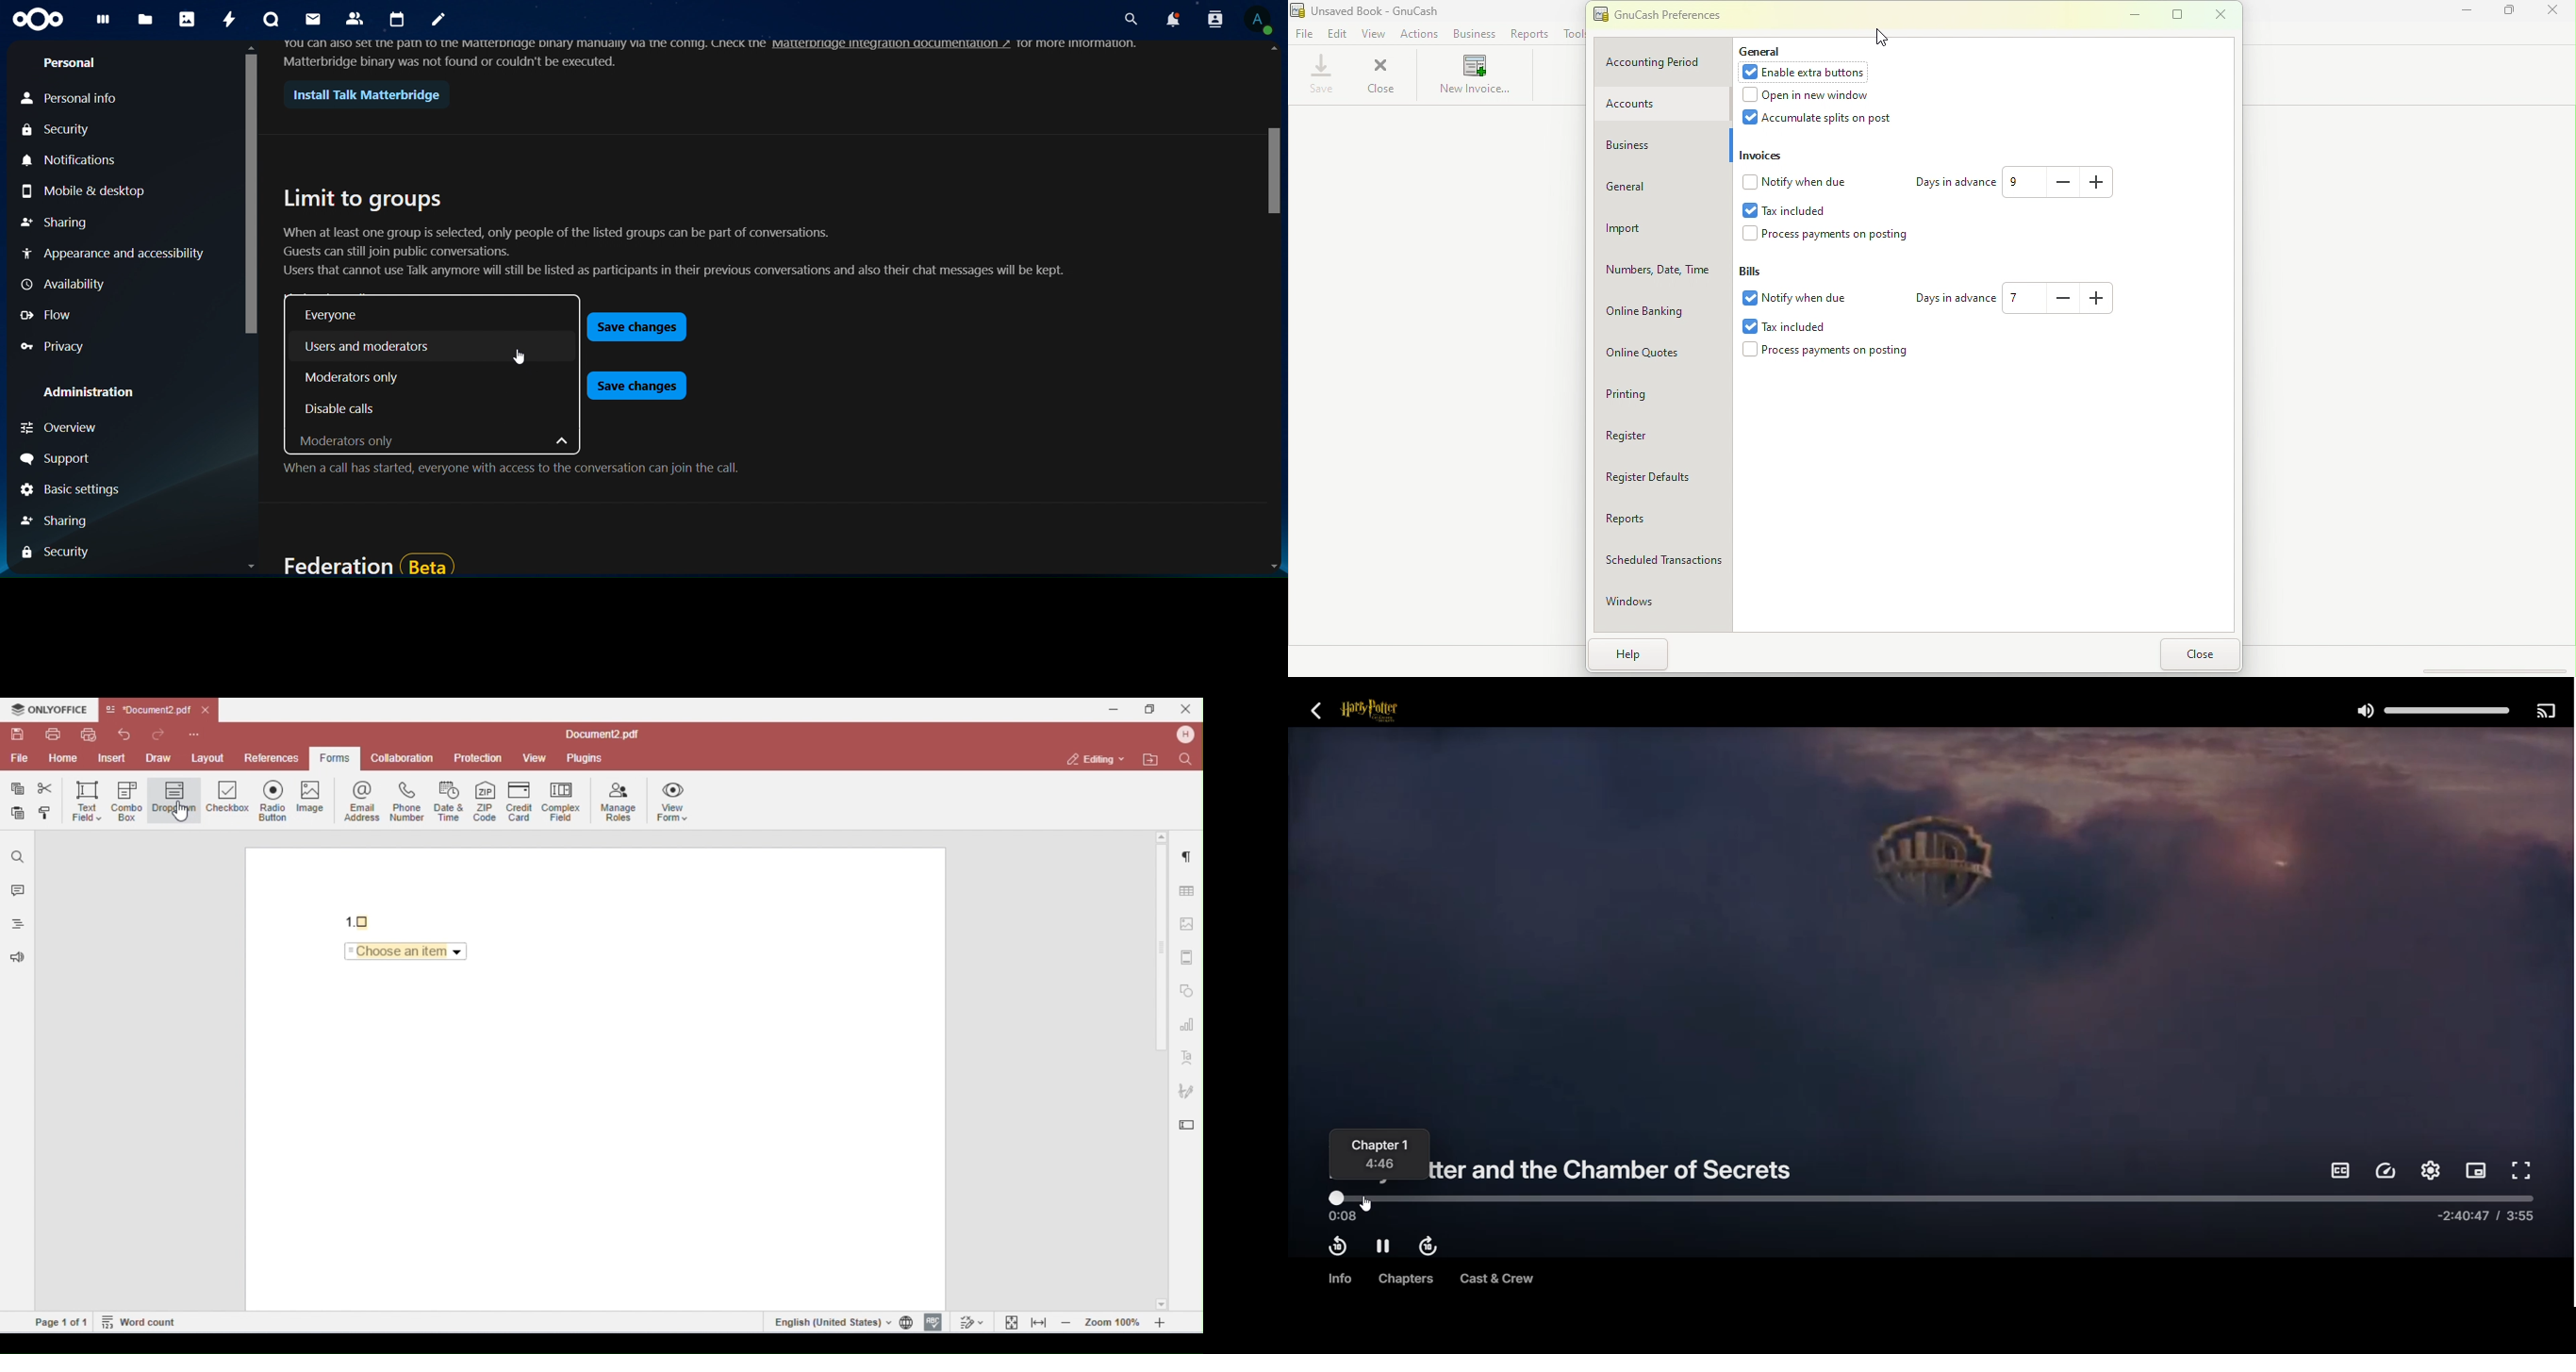 The height and width of the screenshot is (1372, 2576). I want to click on Info, so click(1338, 1279).